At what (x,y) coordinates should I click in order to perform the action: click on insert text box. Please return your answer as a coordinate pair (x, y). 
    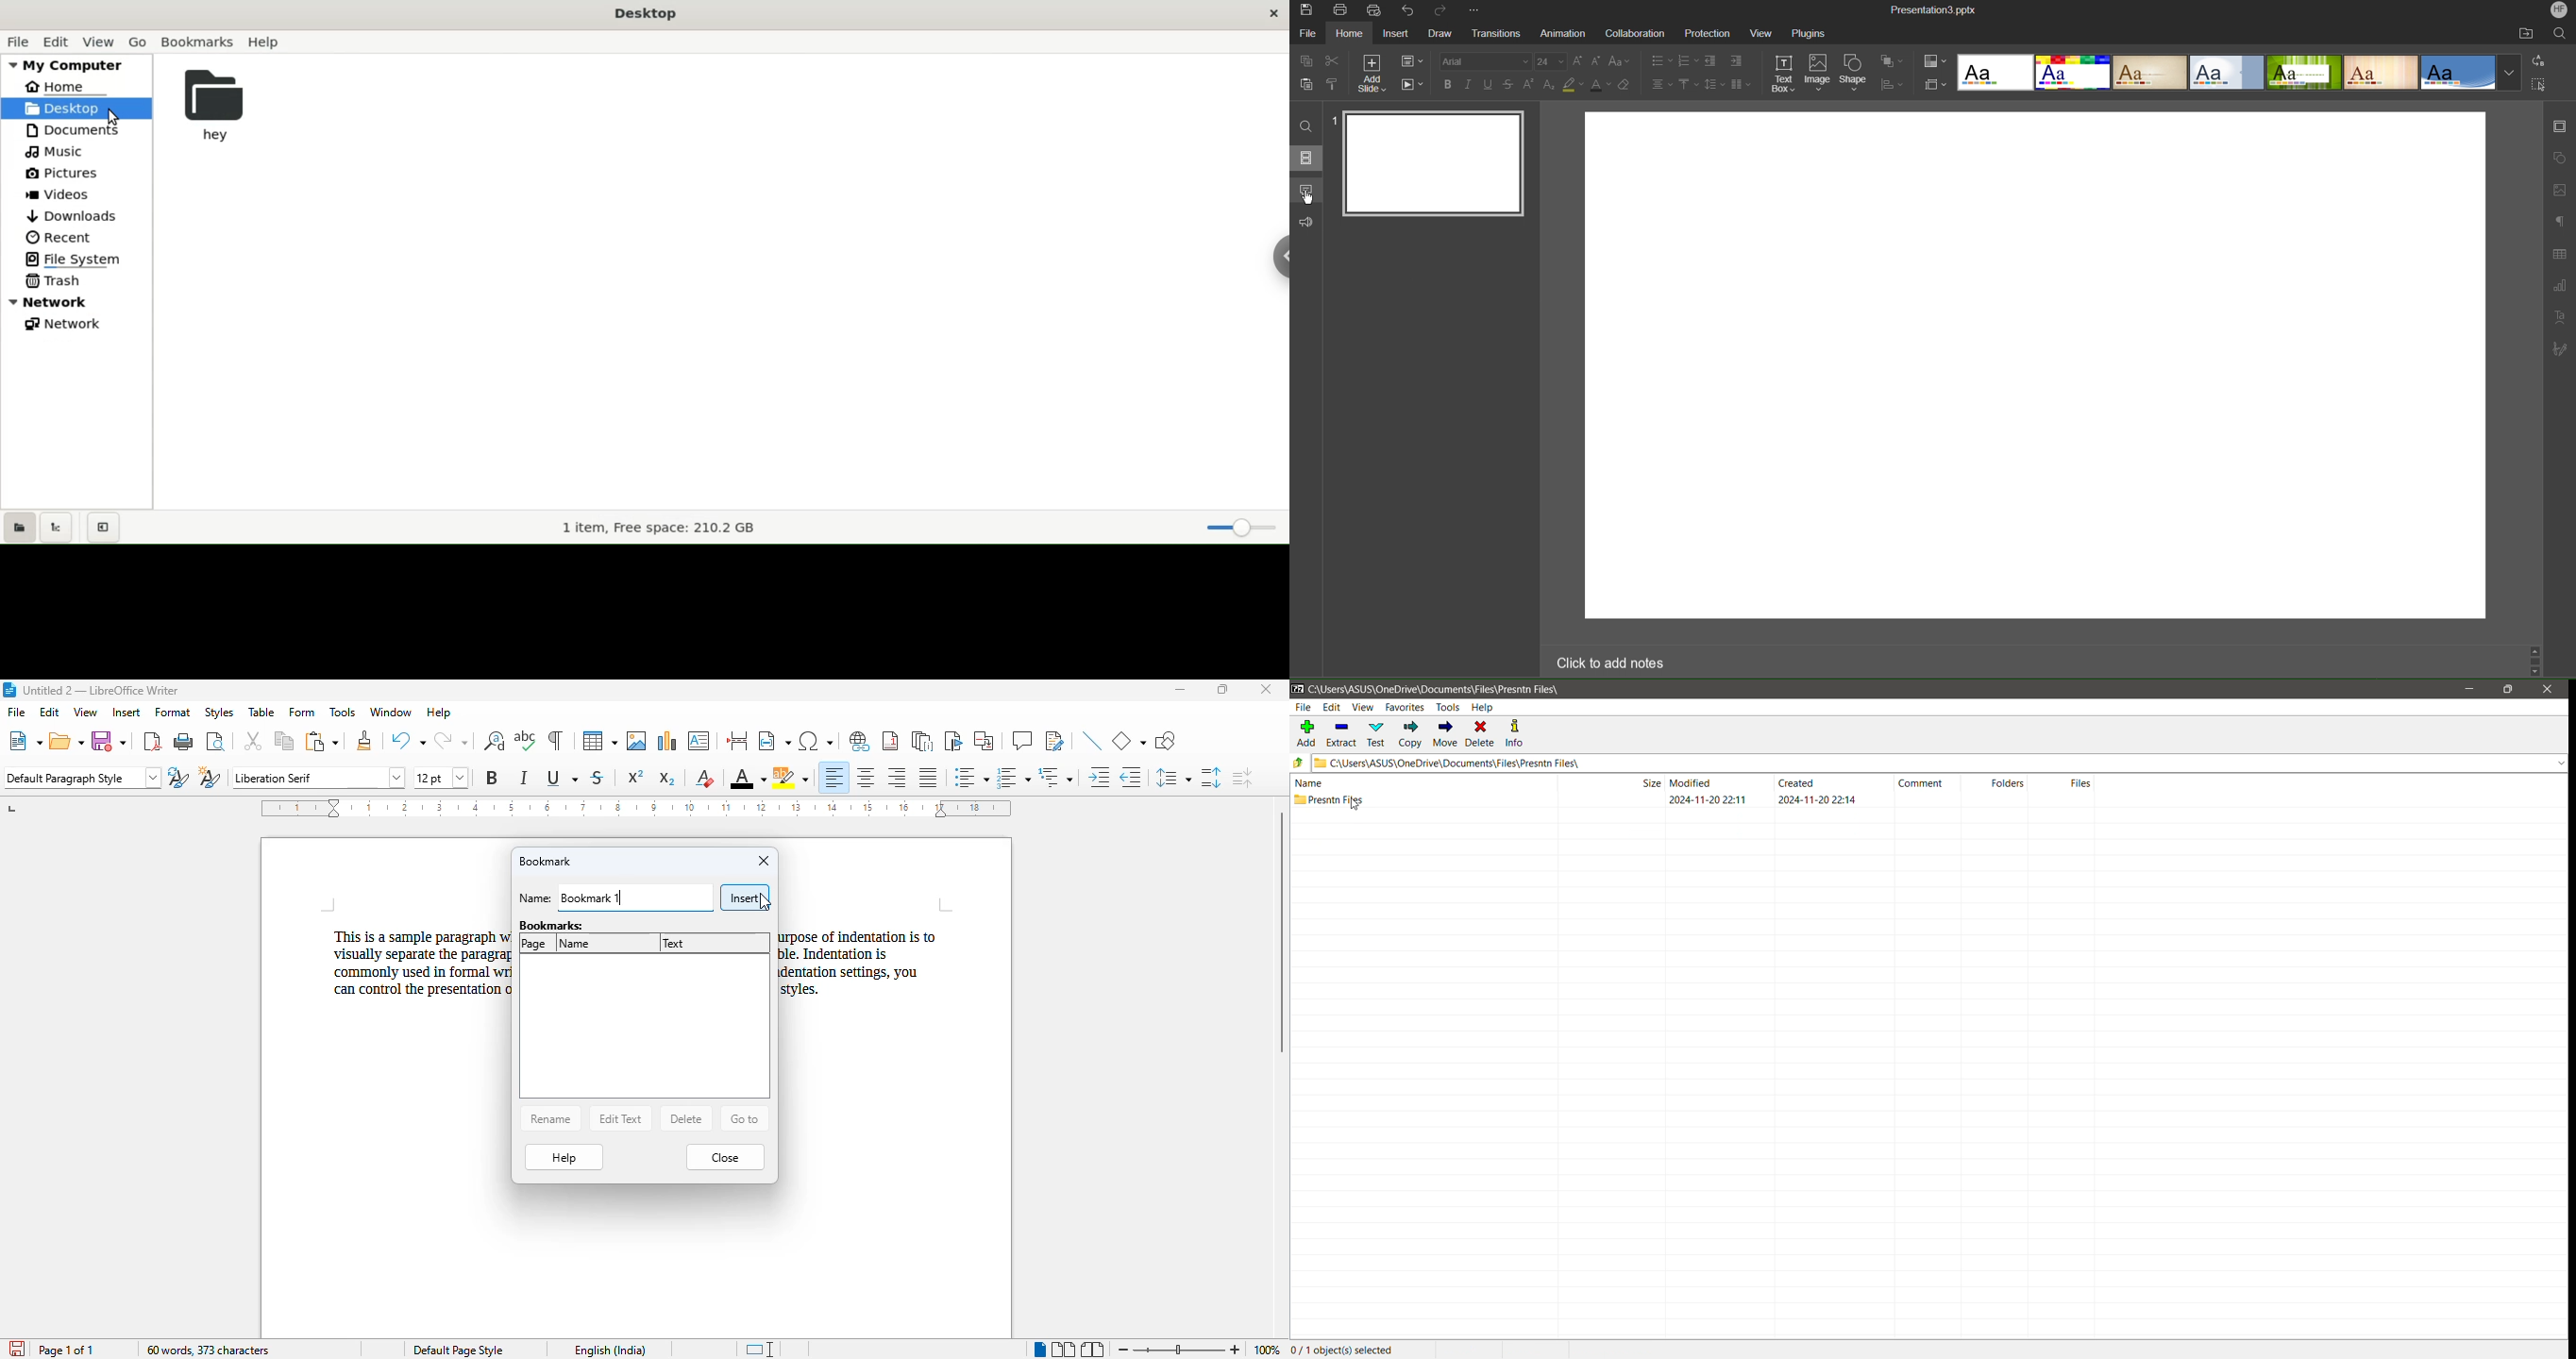
    Looking at the image, I should click on (699, 741).